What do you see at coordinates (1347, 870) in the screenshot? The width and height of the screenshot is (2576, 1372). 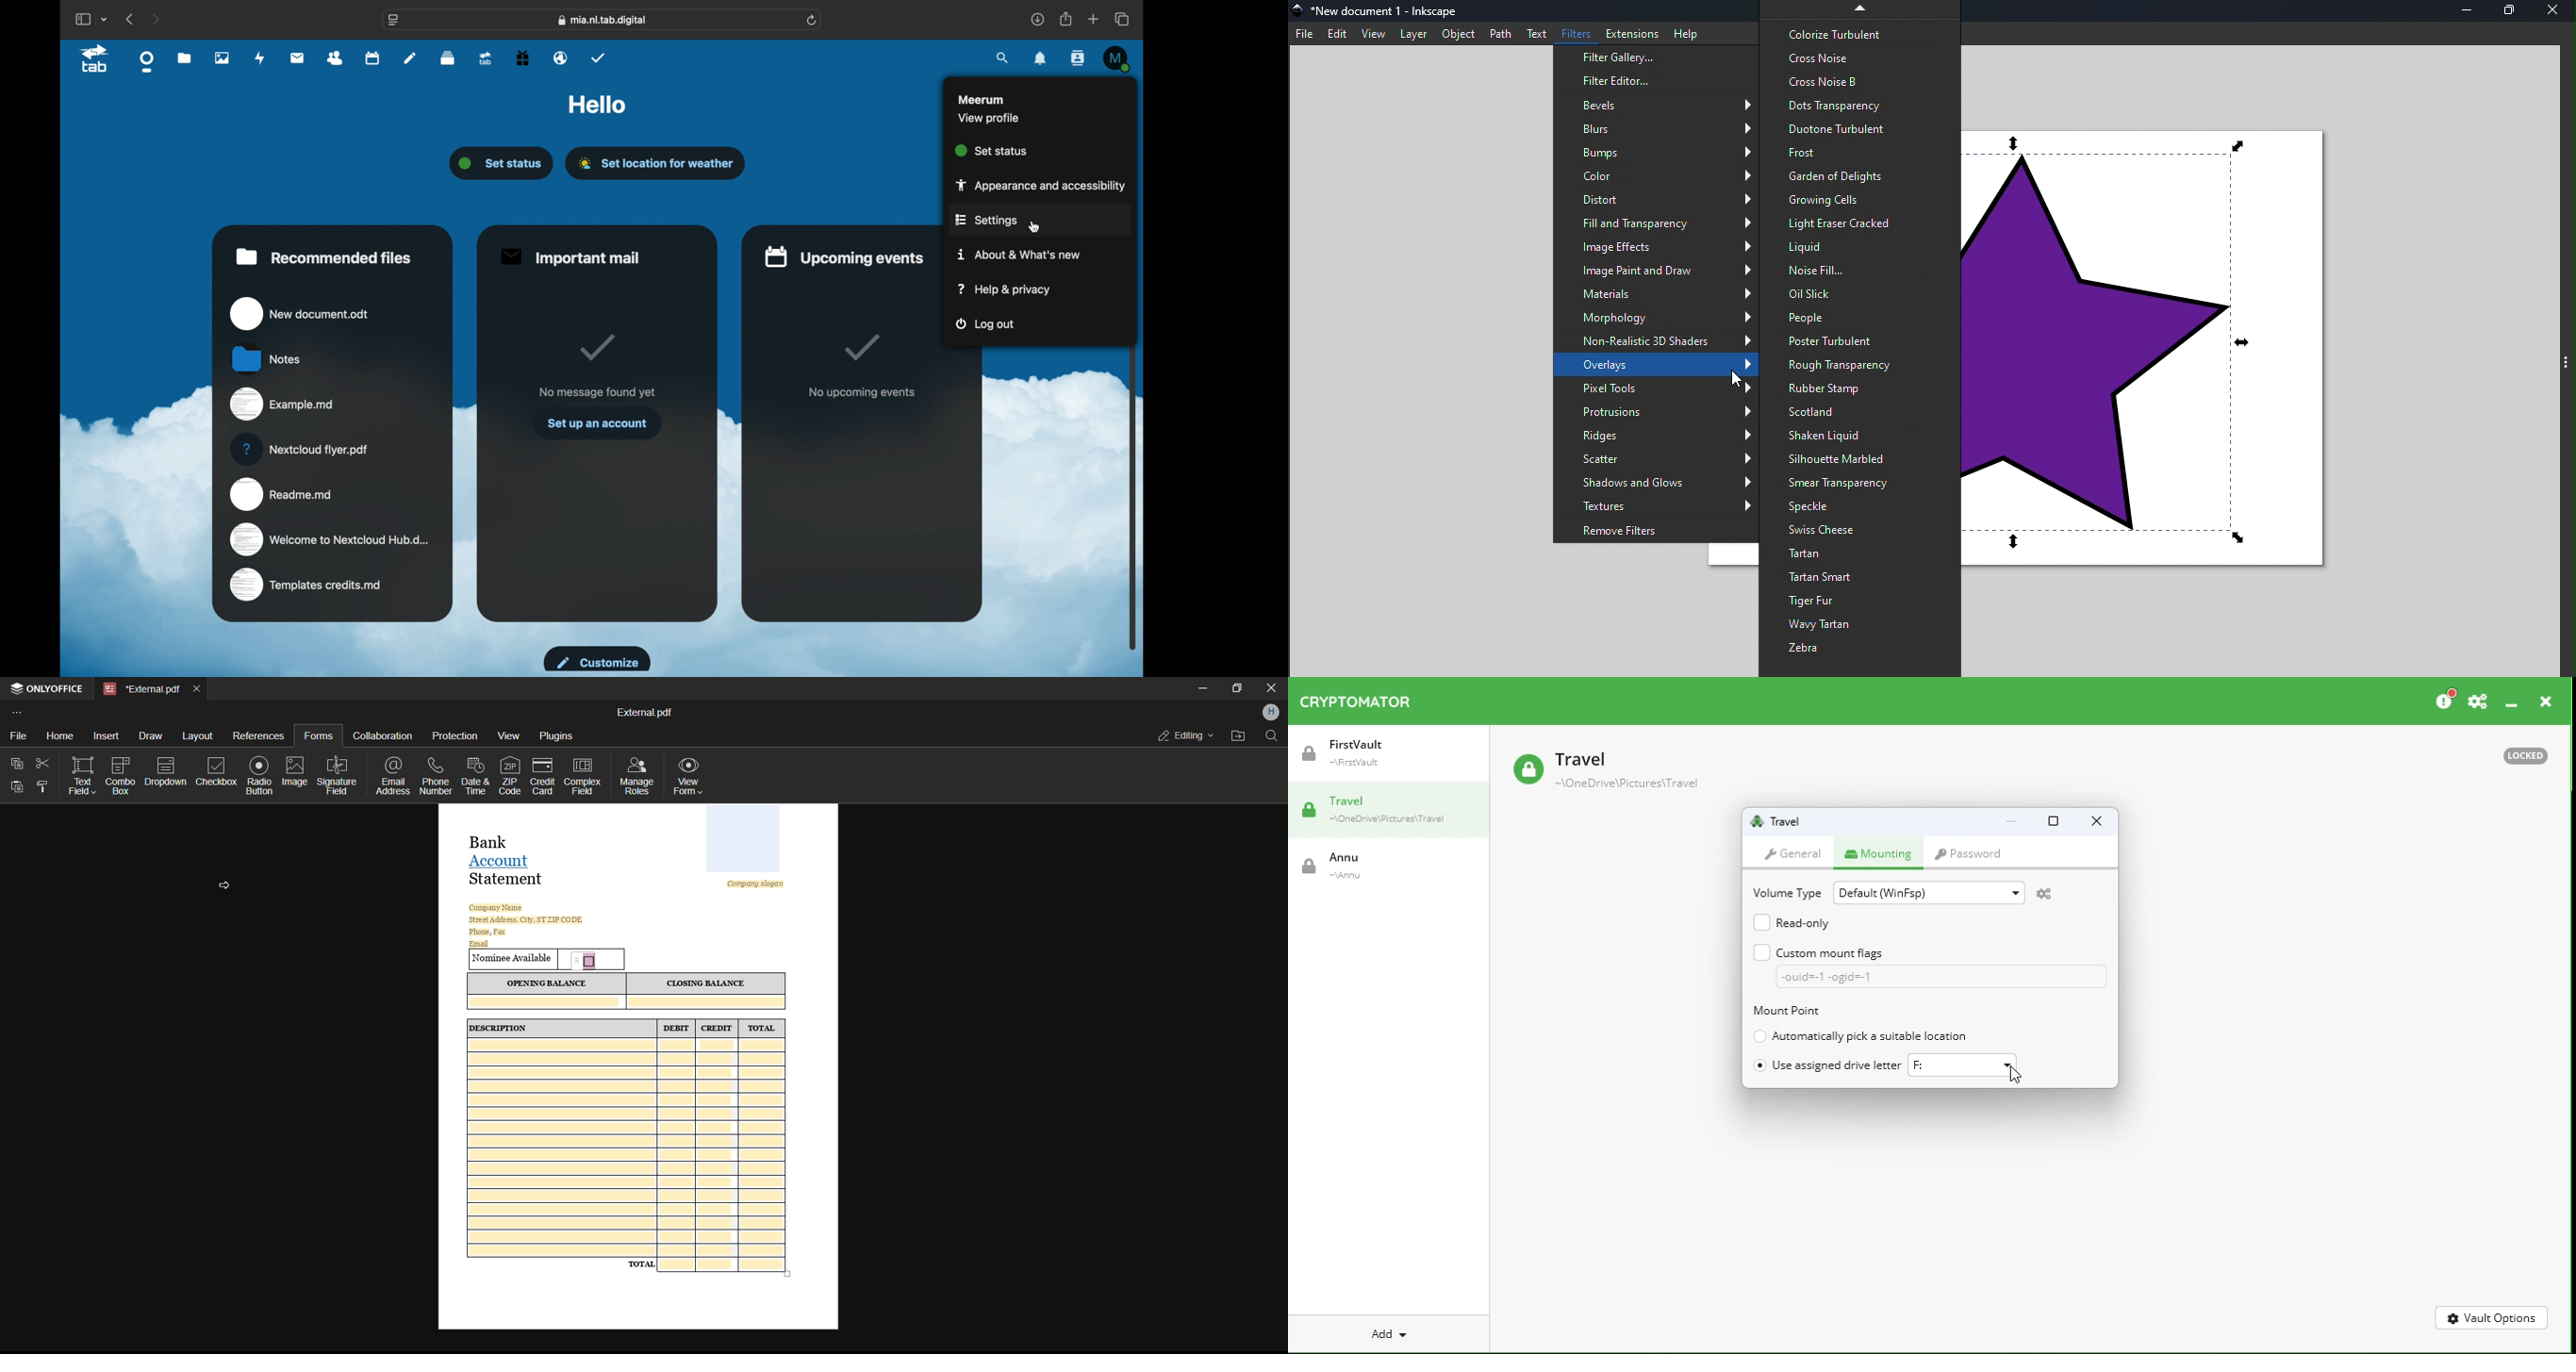 I see `Annu` at bounding box center [1347, 870].